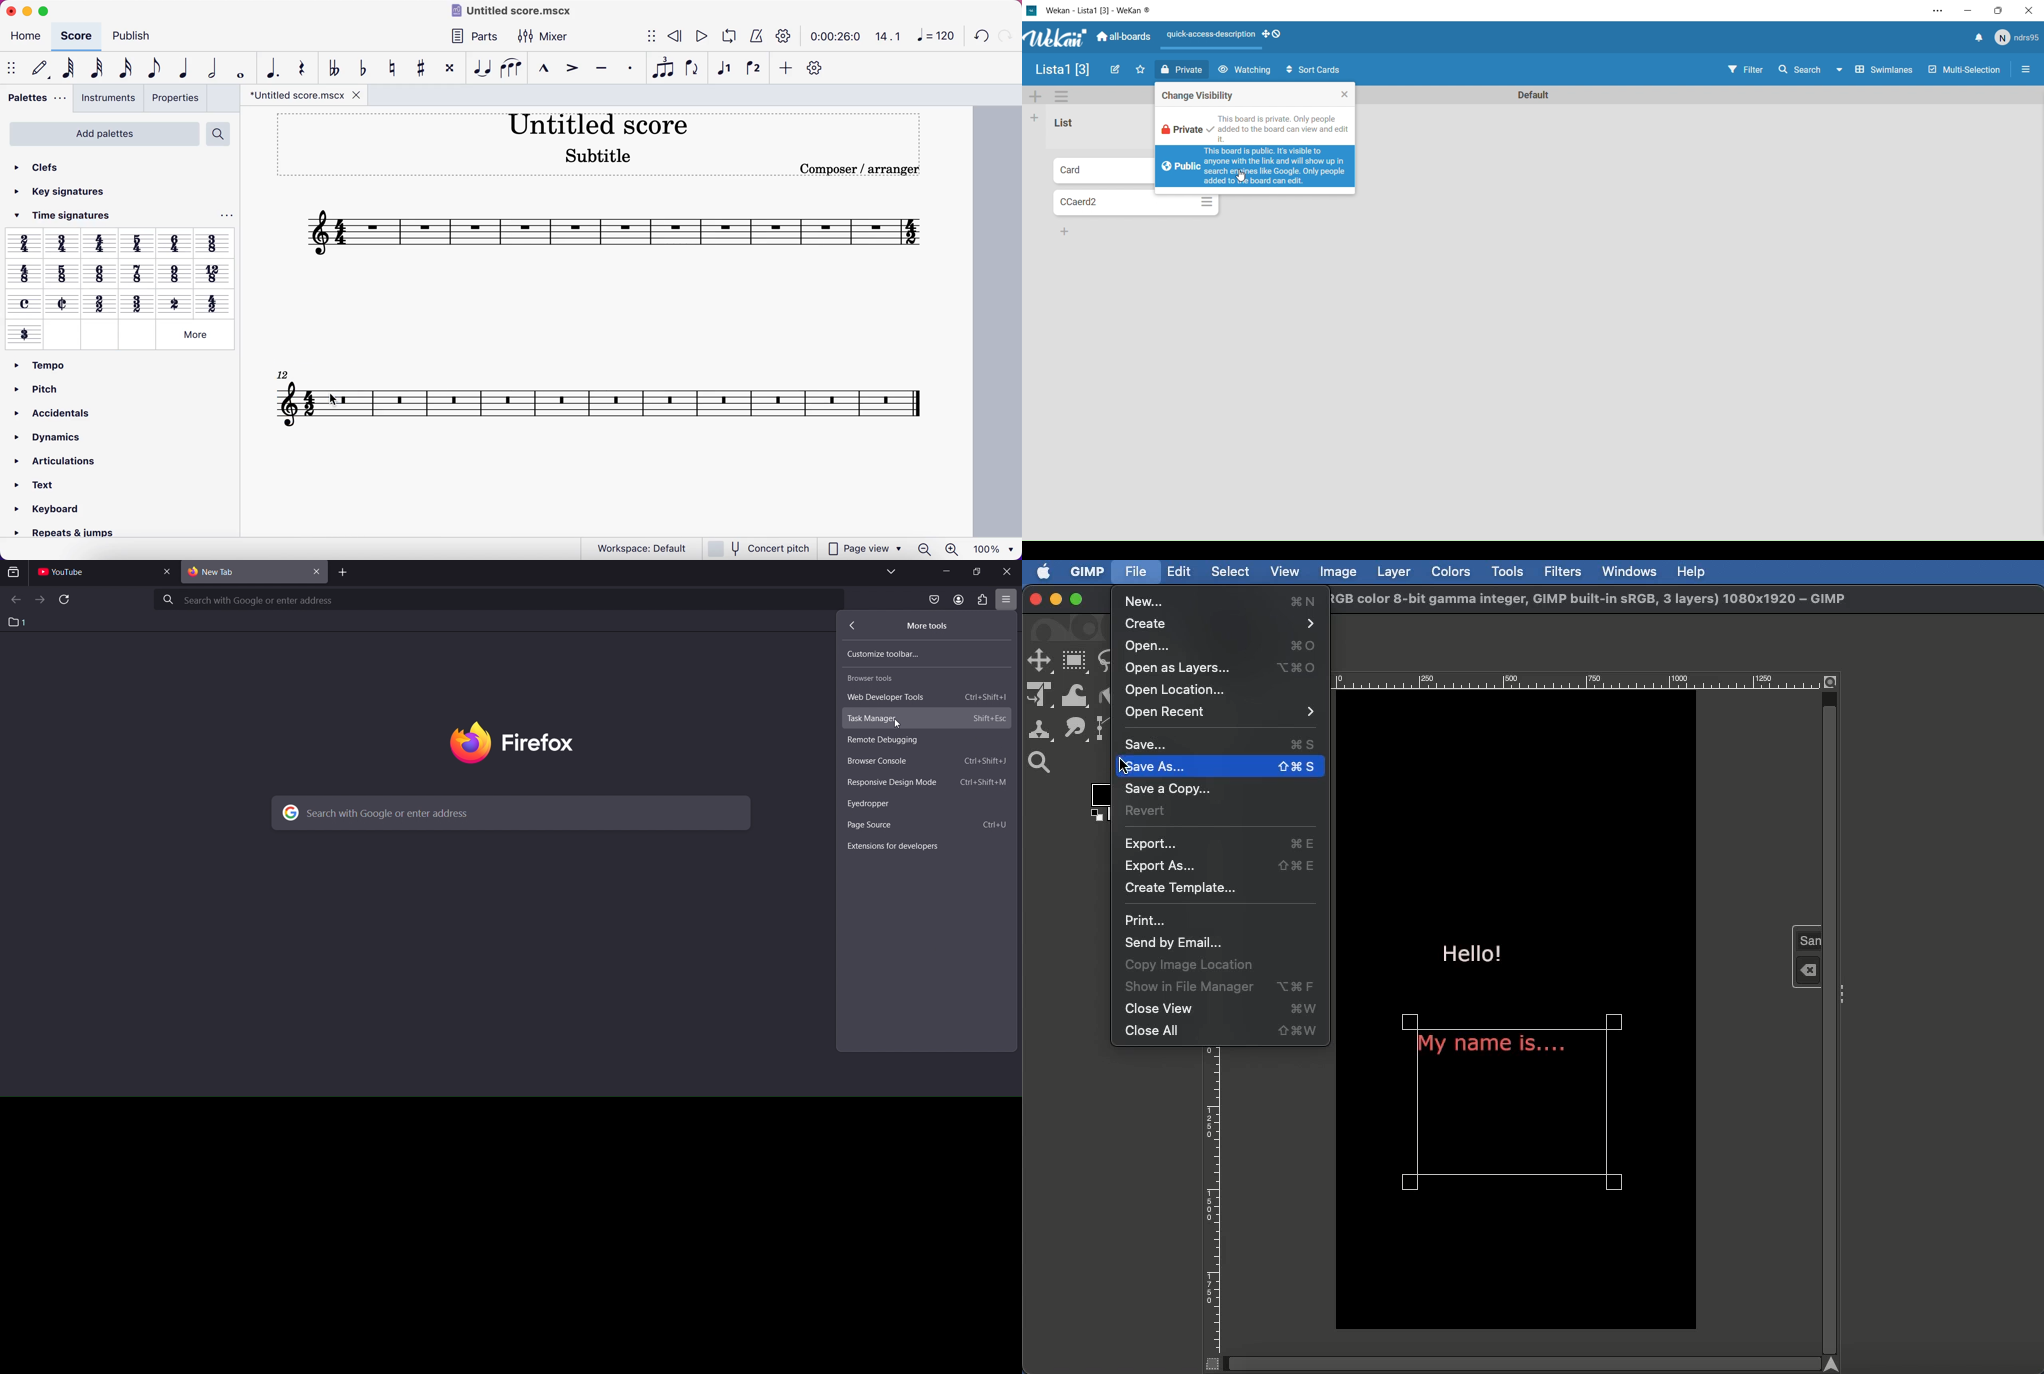 The image size is (2044, 1400). I want to click on Crtl+Shift+J, so click(986, 762).